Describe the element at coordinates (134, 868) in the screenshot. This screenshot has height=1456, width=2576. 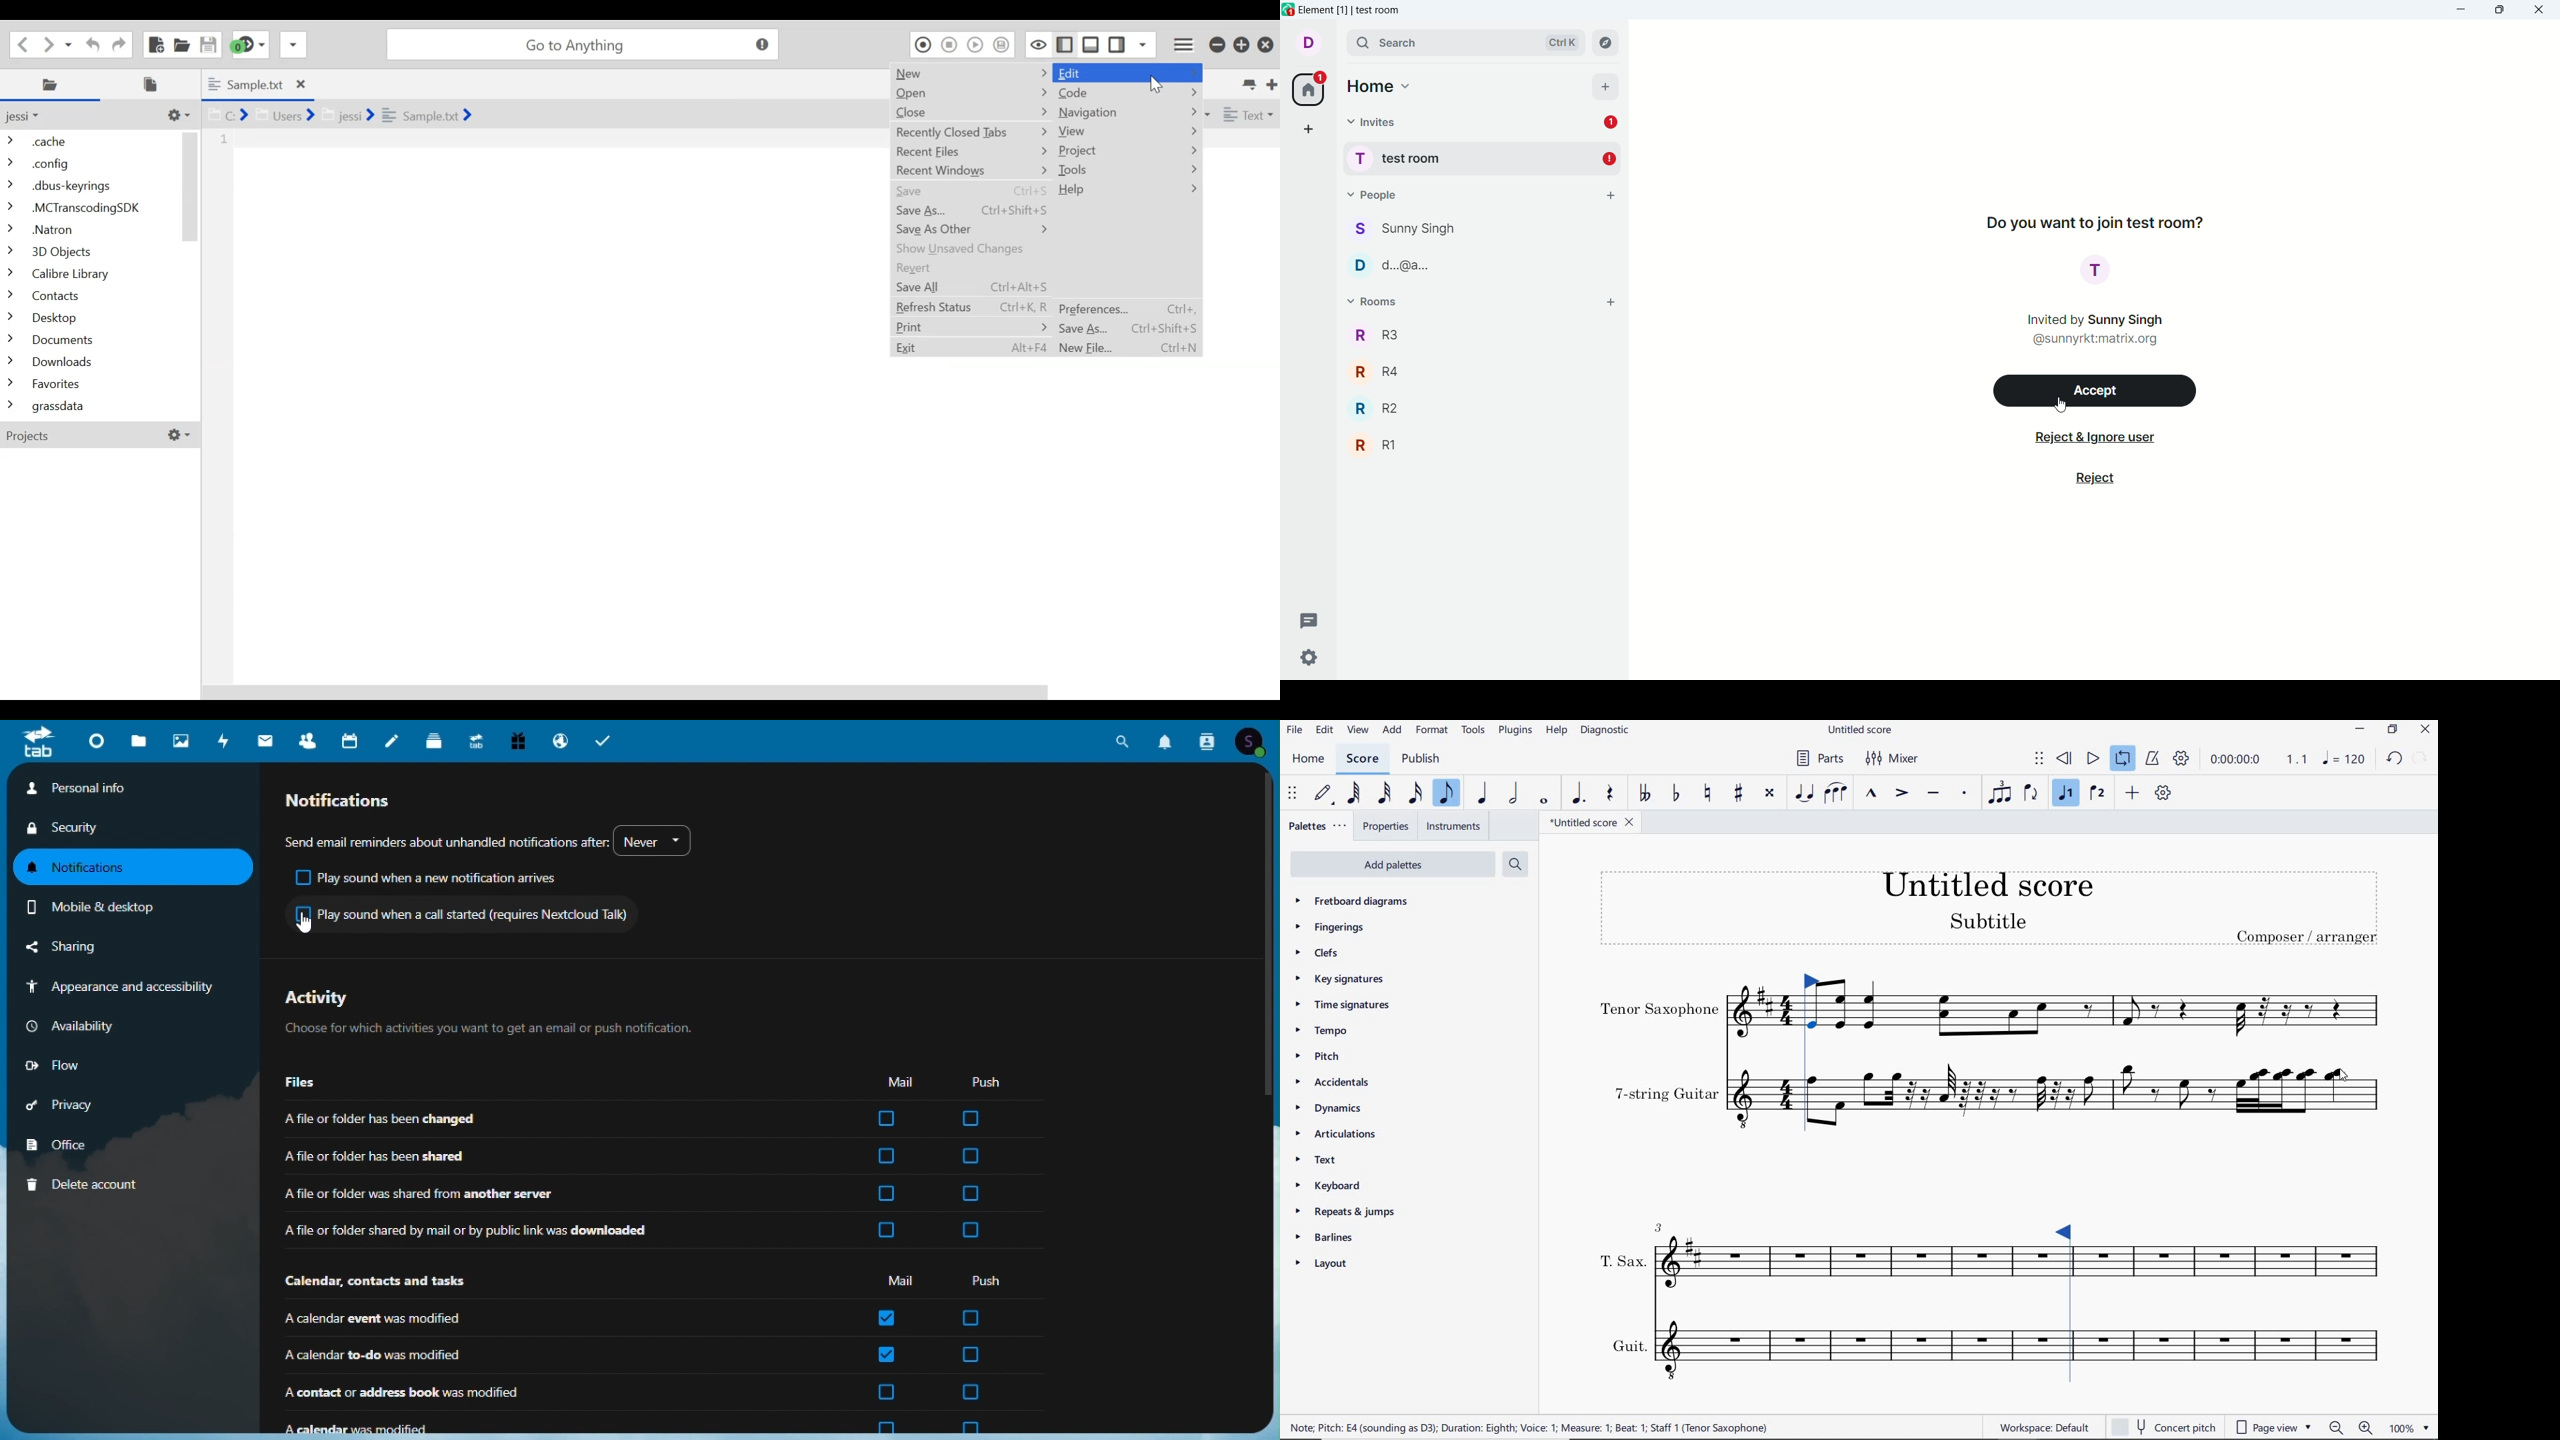
I see `Notifications` at that location.